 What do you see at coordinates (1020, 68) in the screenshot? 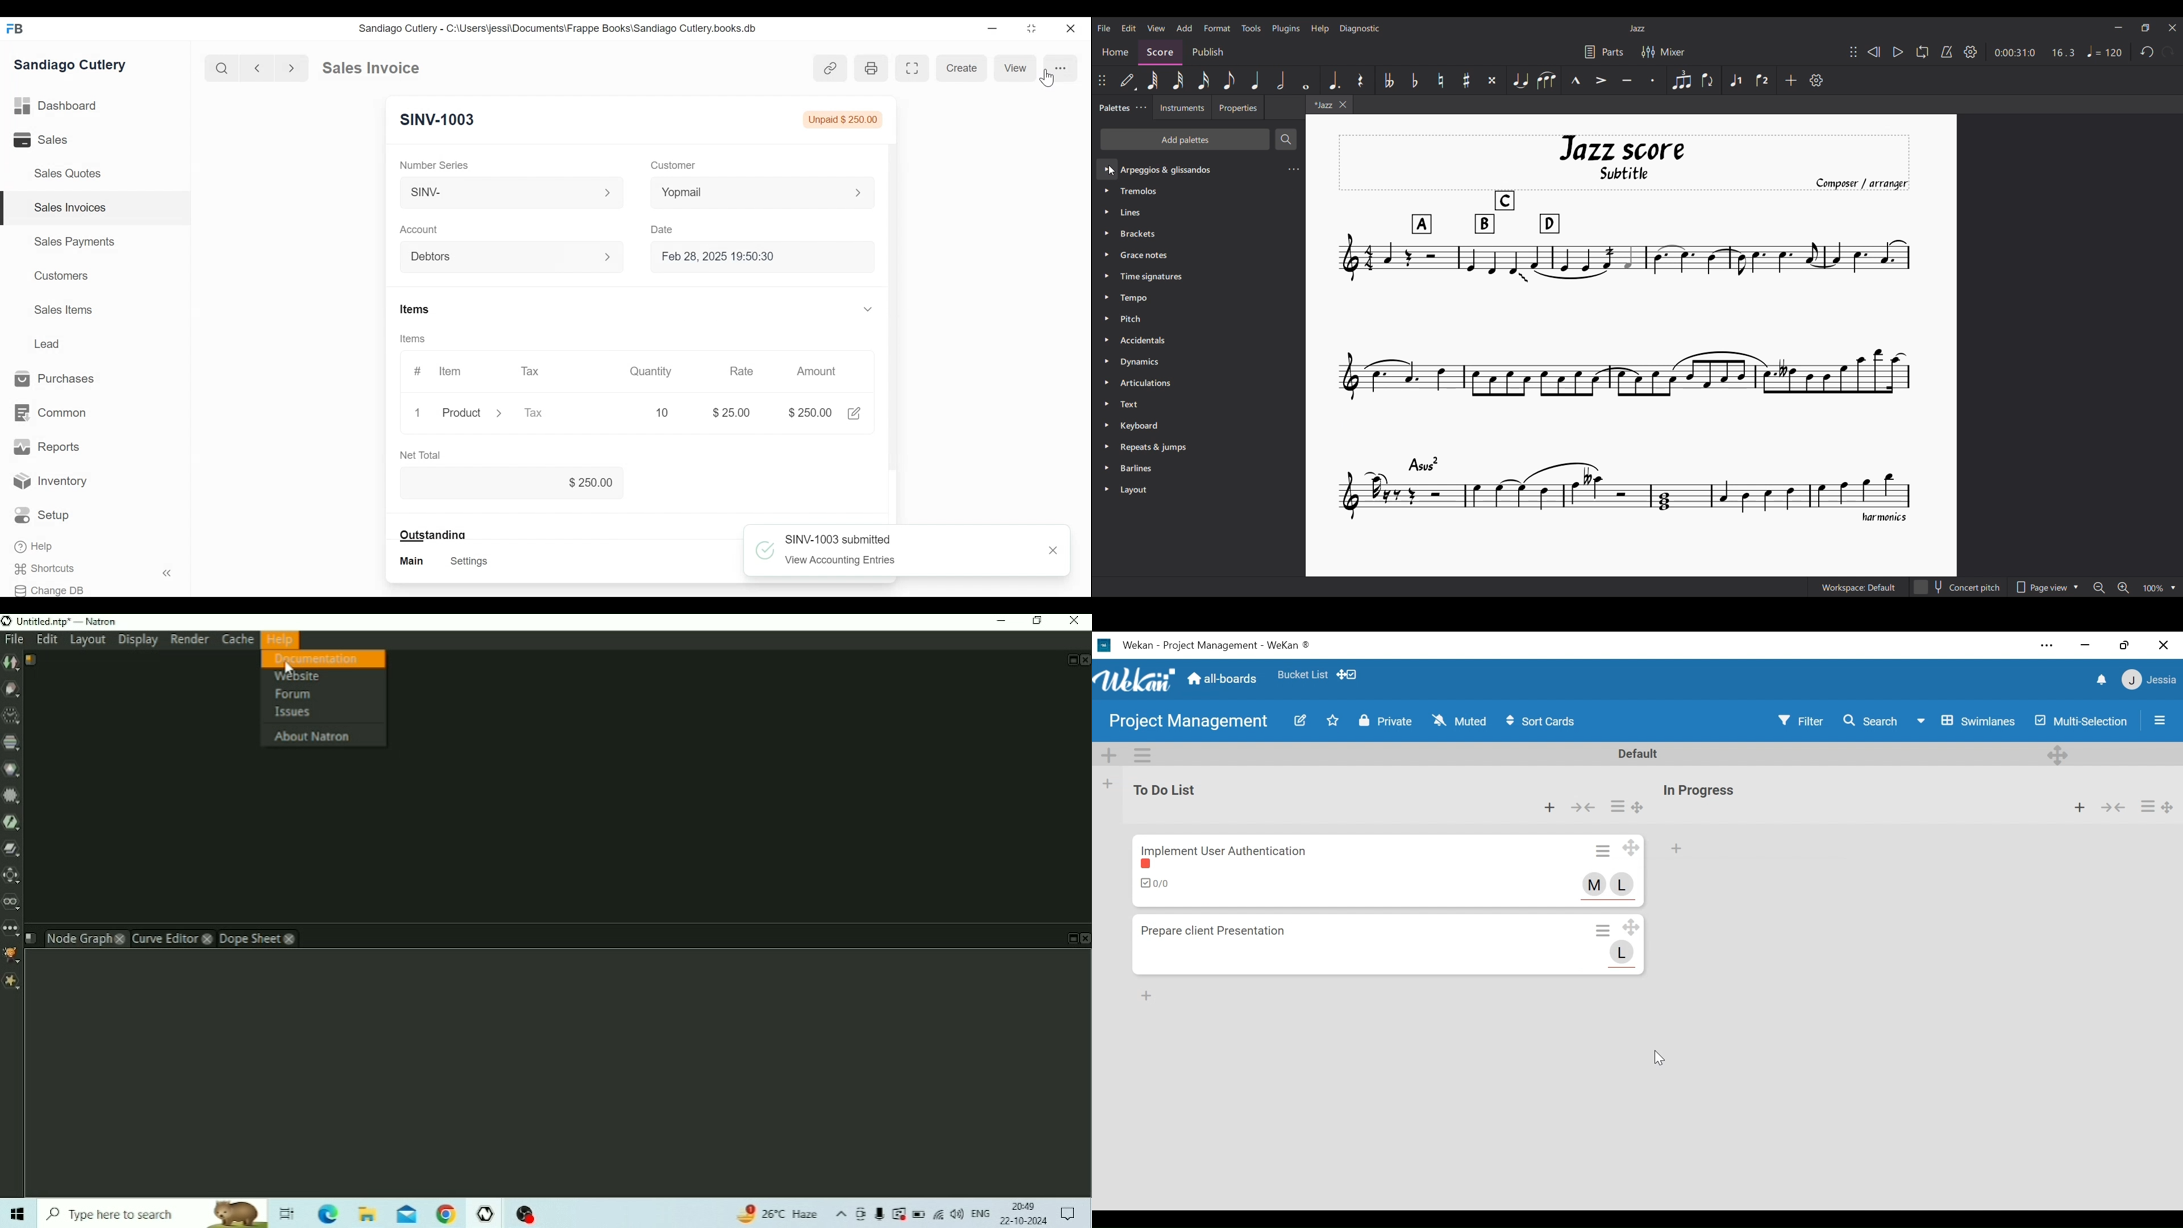
I see `view` at bounding box center [1020, 68].